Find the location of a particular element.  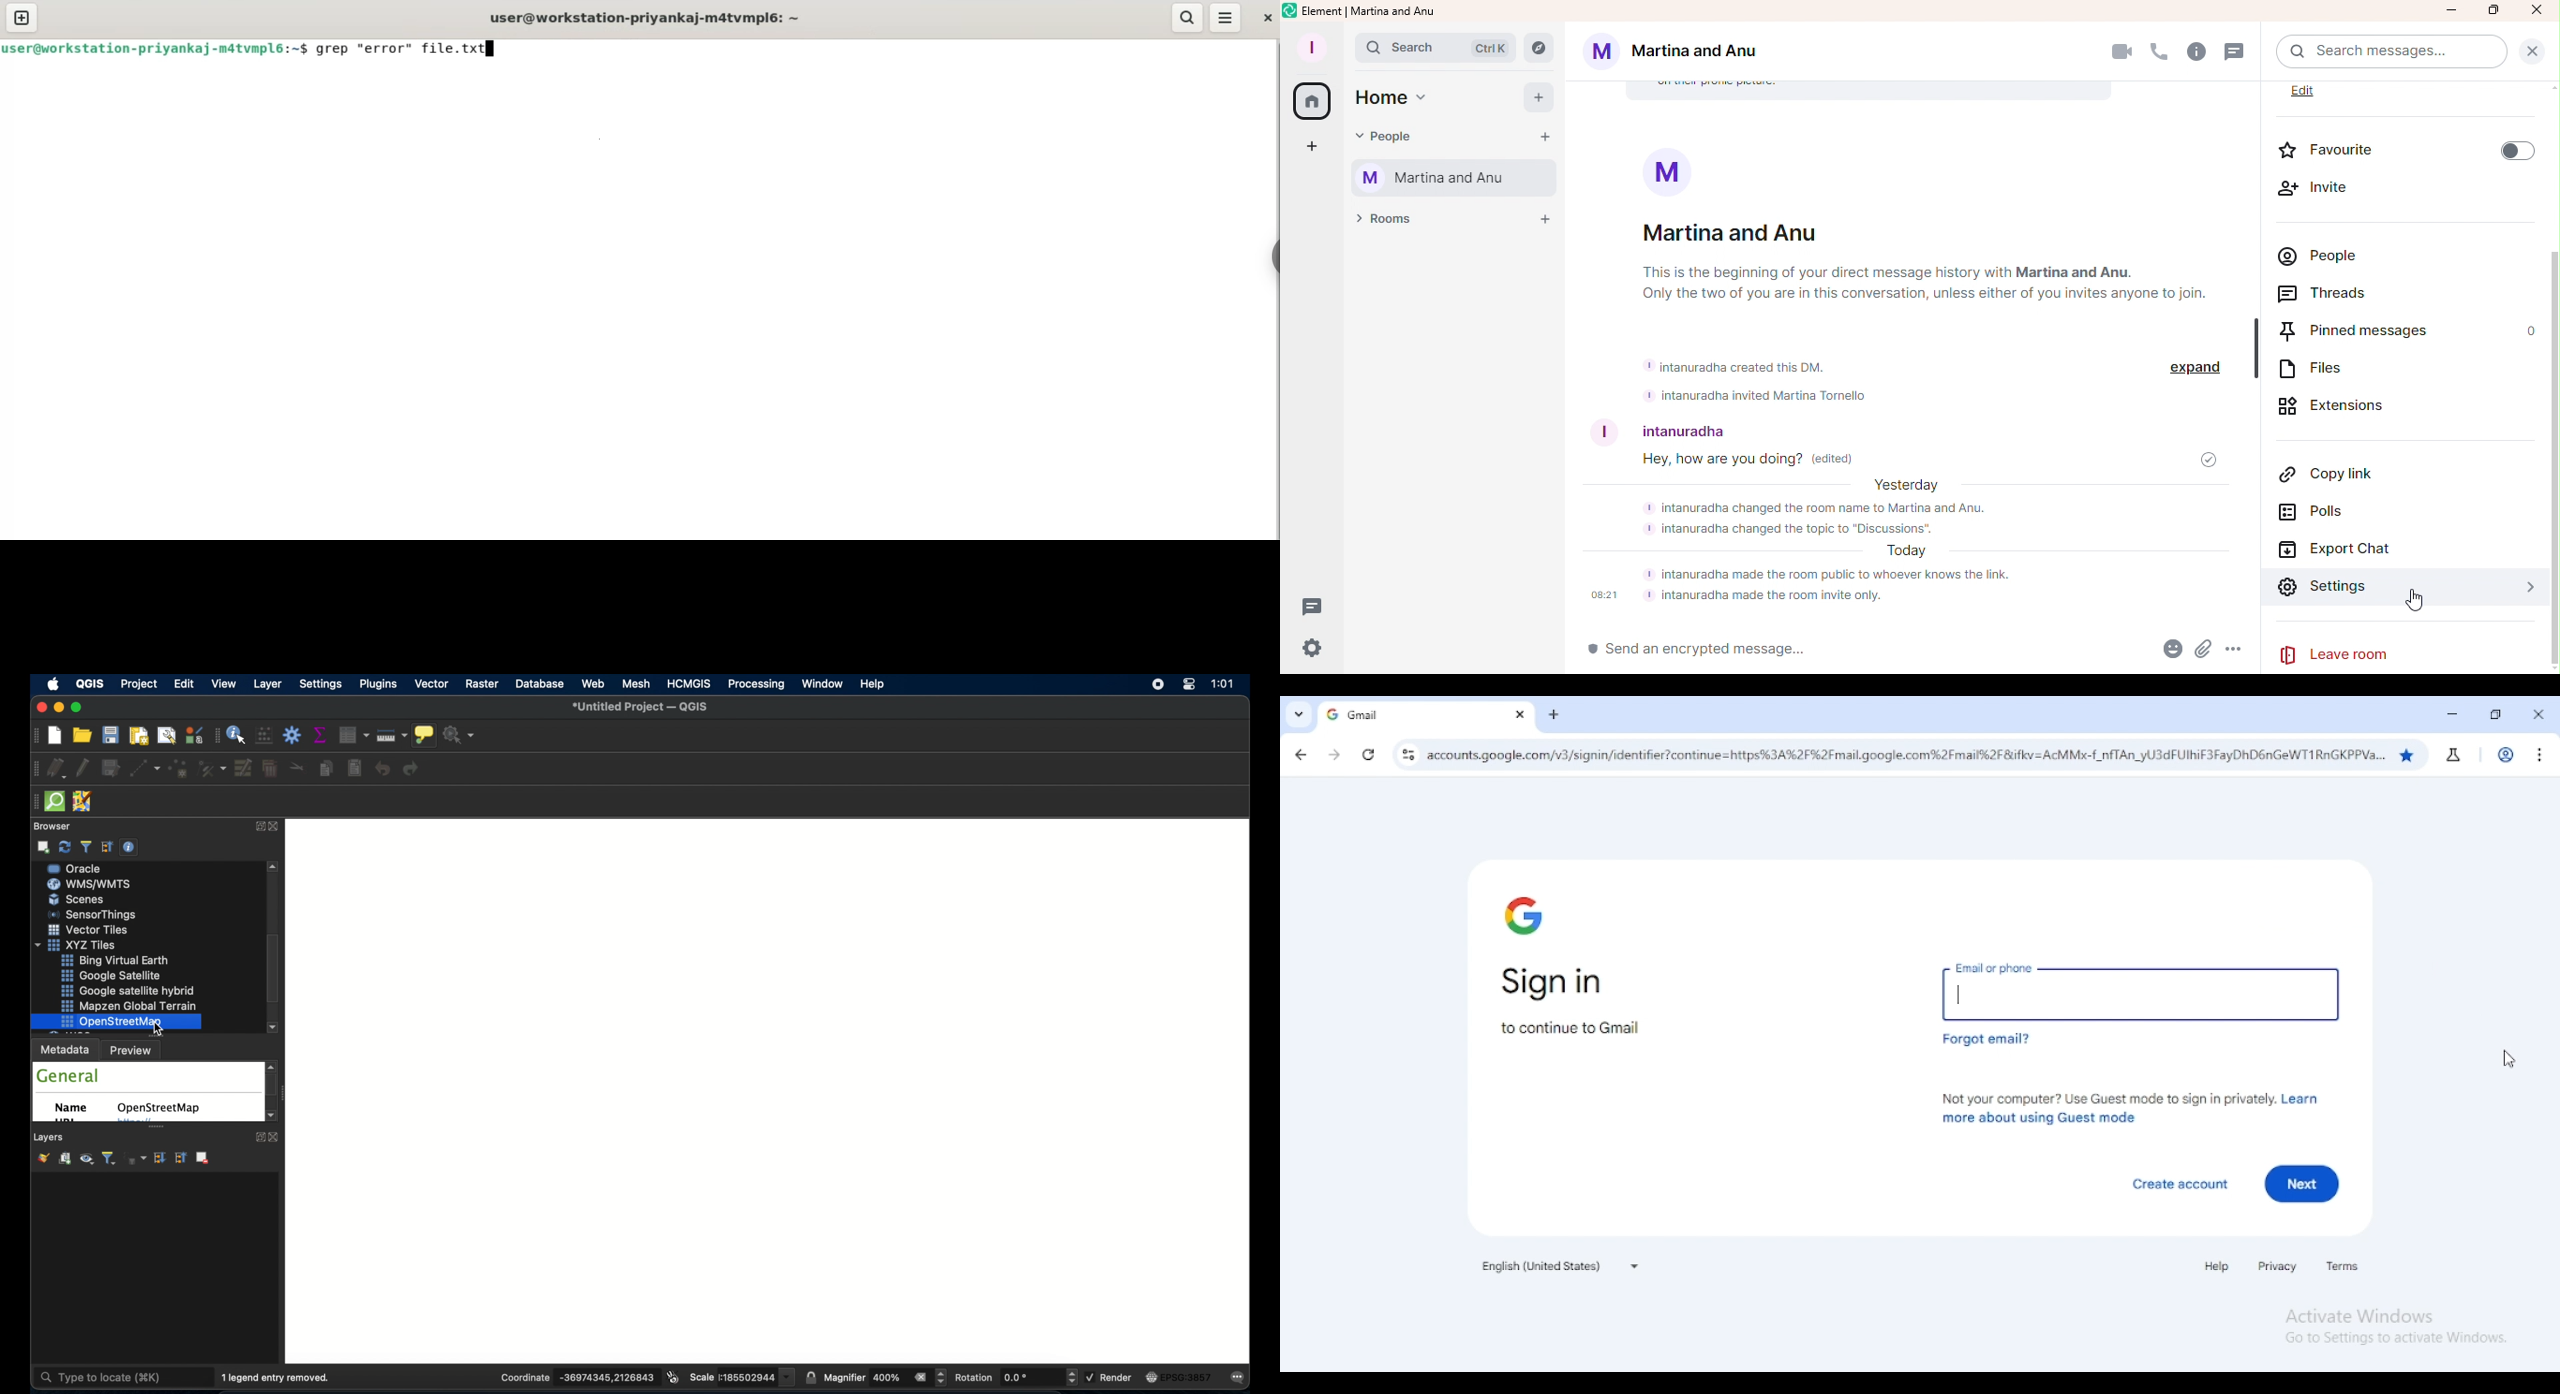

minimize is located at coordinates (2452, 714).